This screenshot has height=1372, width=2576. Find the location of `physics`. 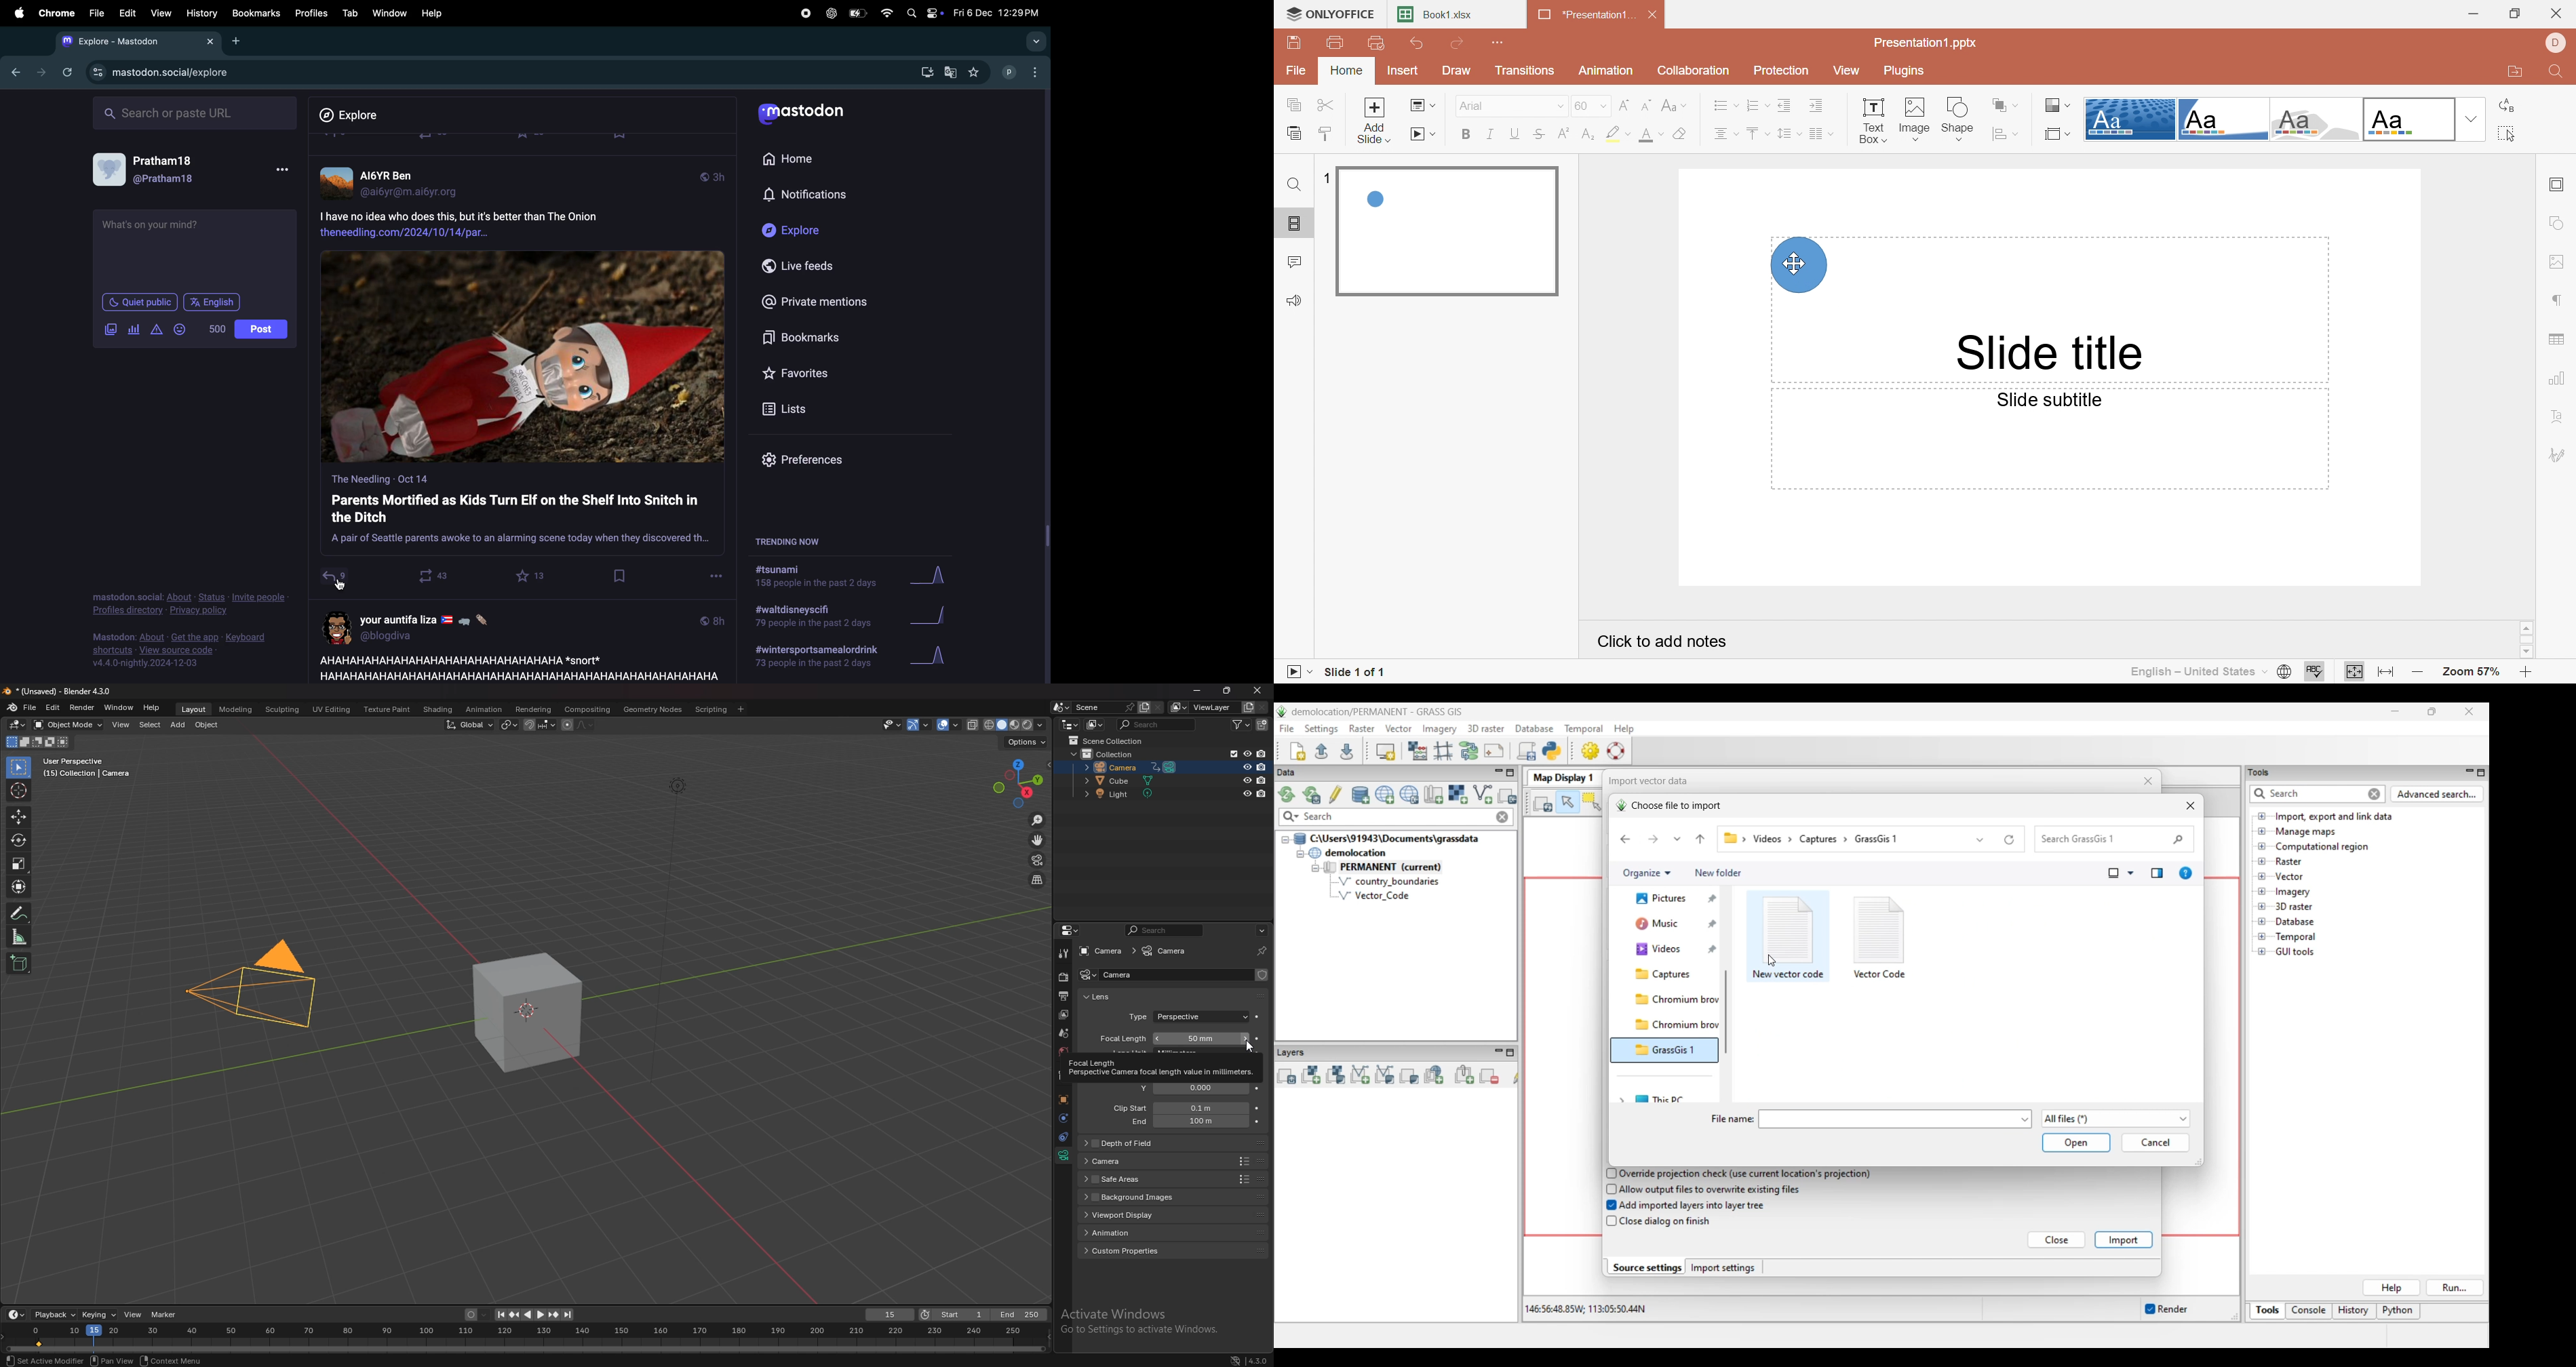

physics is located at coordinates (1063, 1117).